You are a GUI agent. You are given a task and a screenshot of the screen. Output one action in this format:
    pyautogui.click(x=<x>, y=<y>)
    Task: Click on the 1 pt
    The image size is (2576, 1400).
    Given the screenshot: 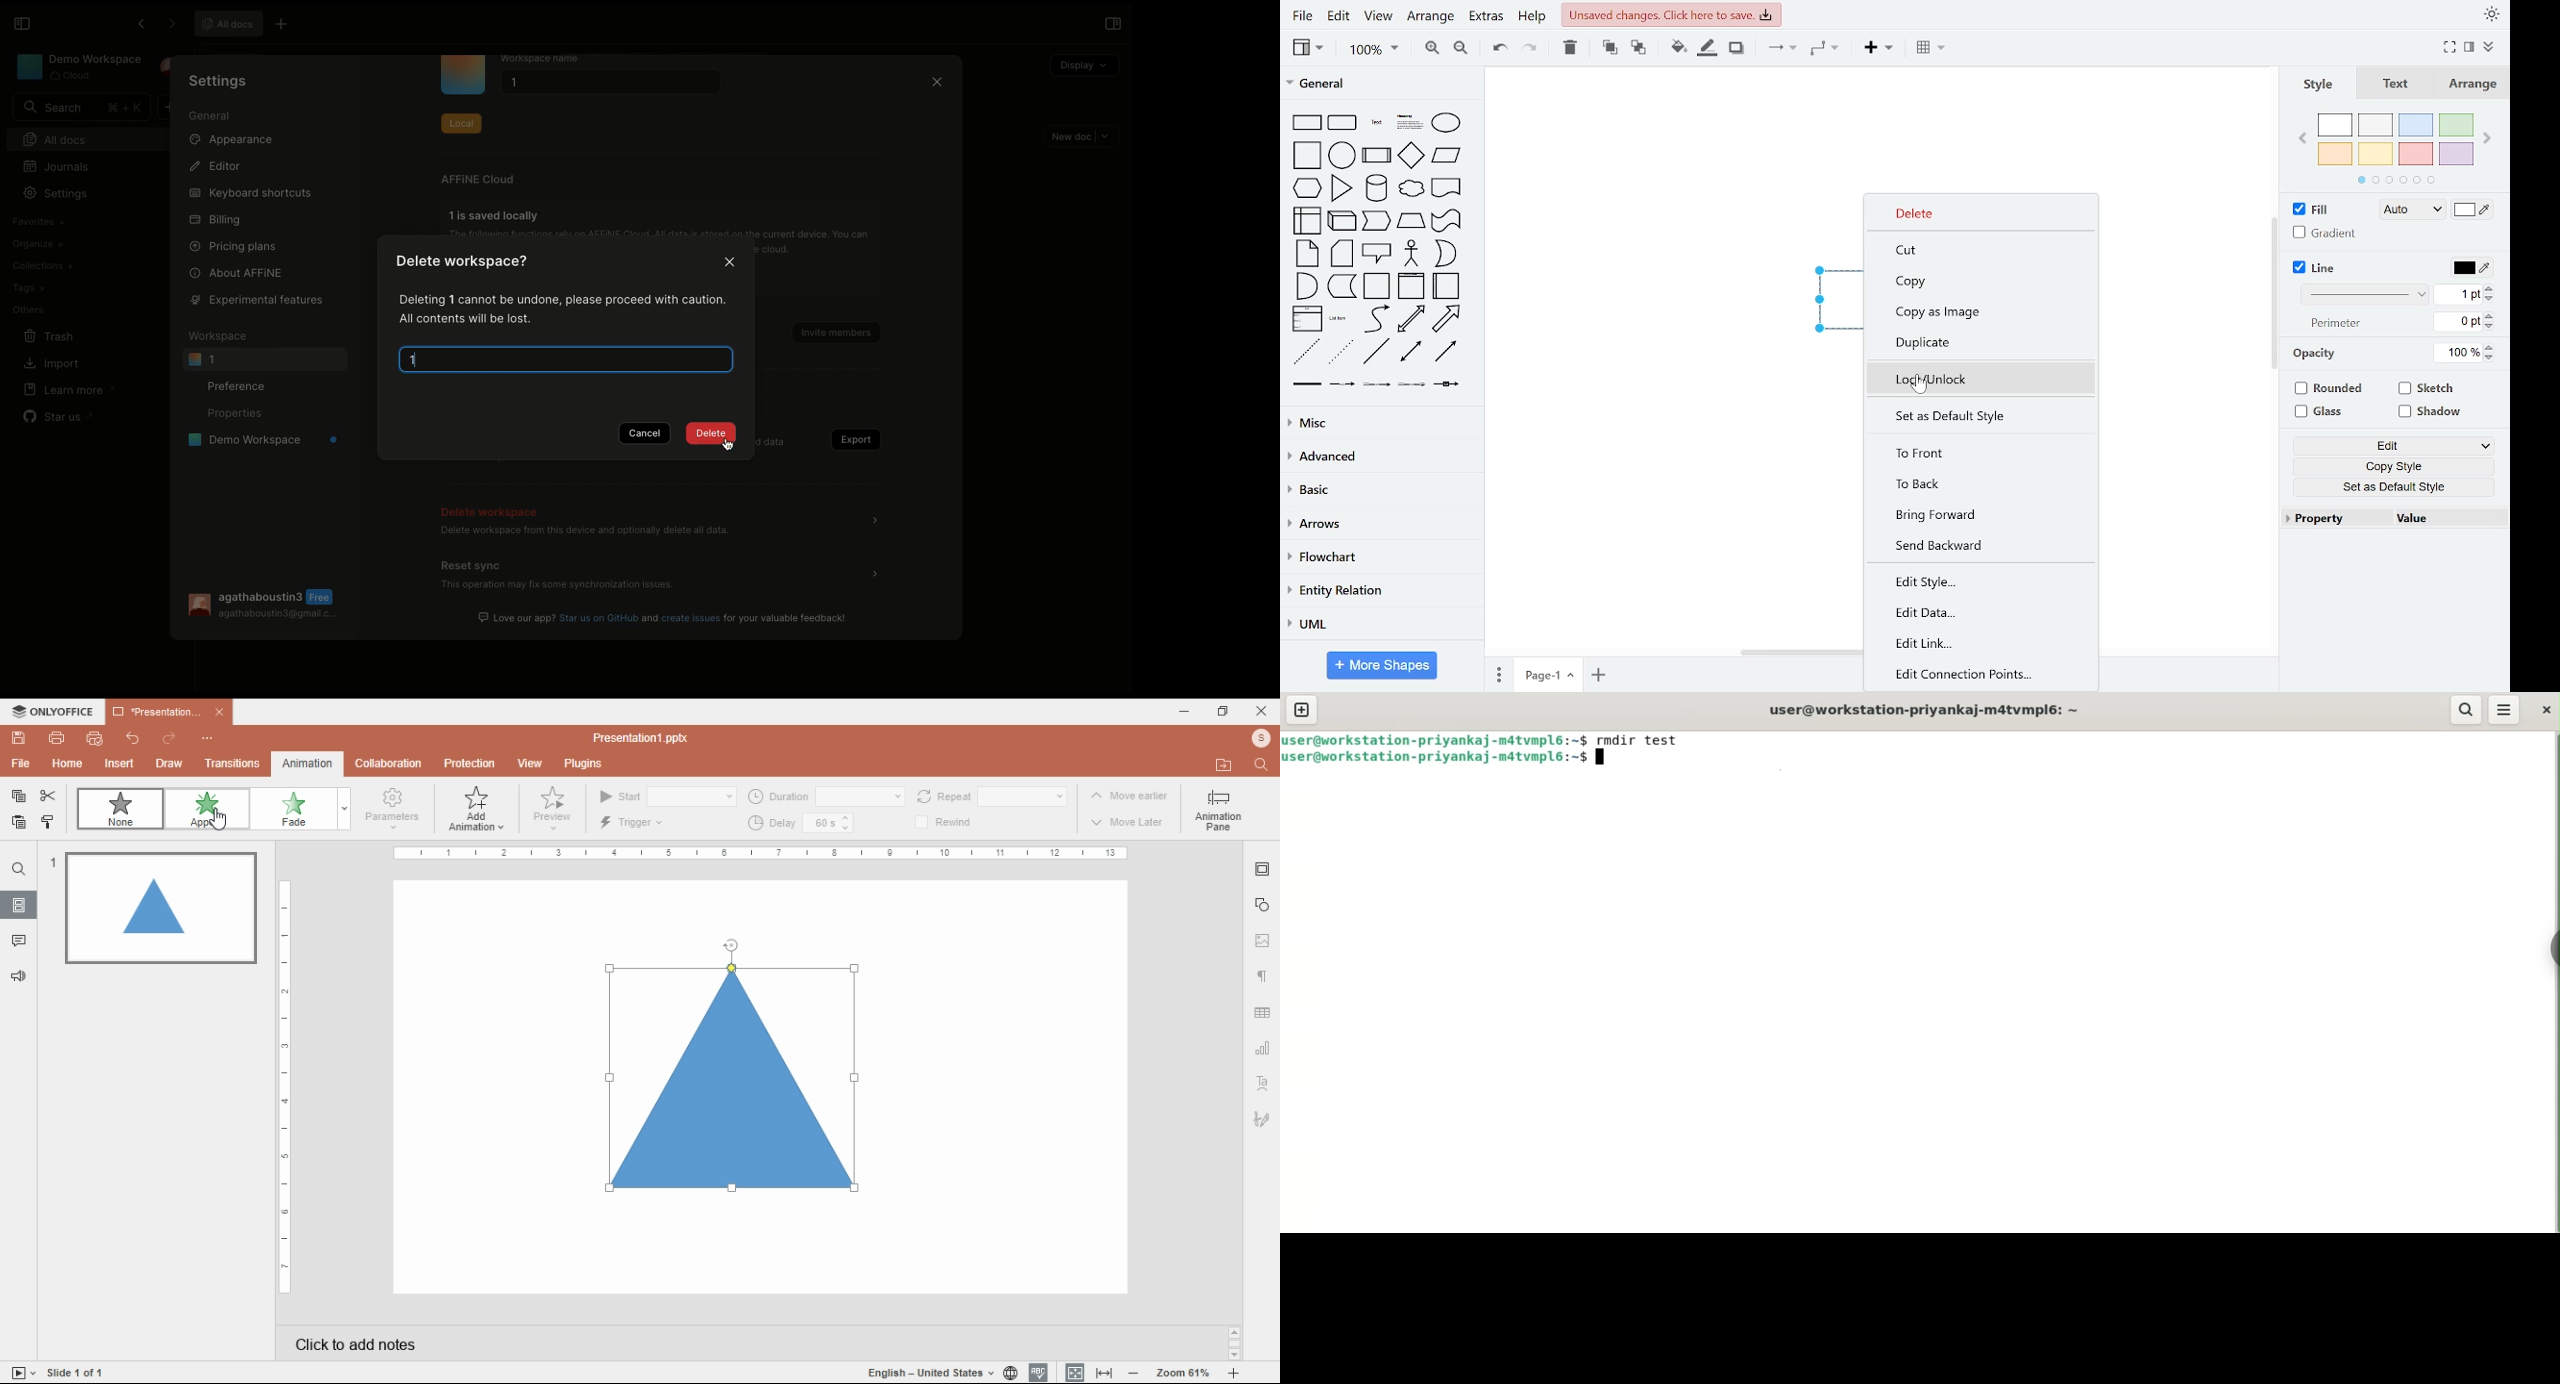 What is the action you would take?
    pyautogui.click(x=2459, y=295)
    